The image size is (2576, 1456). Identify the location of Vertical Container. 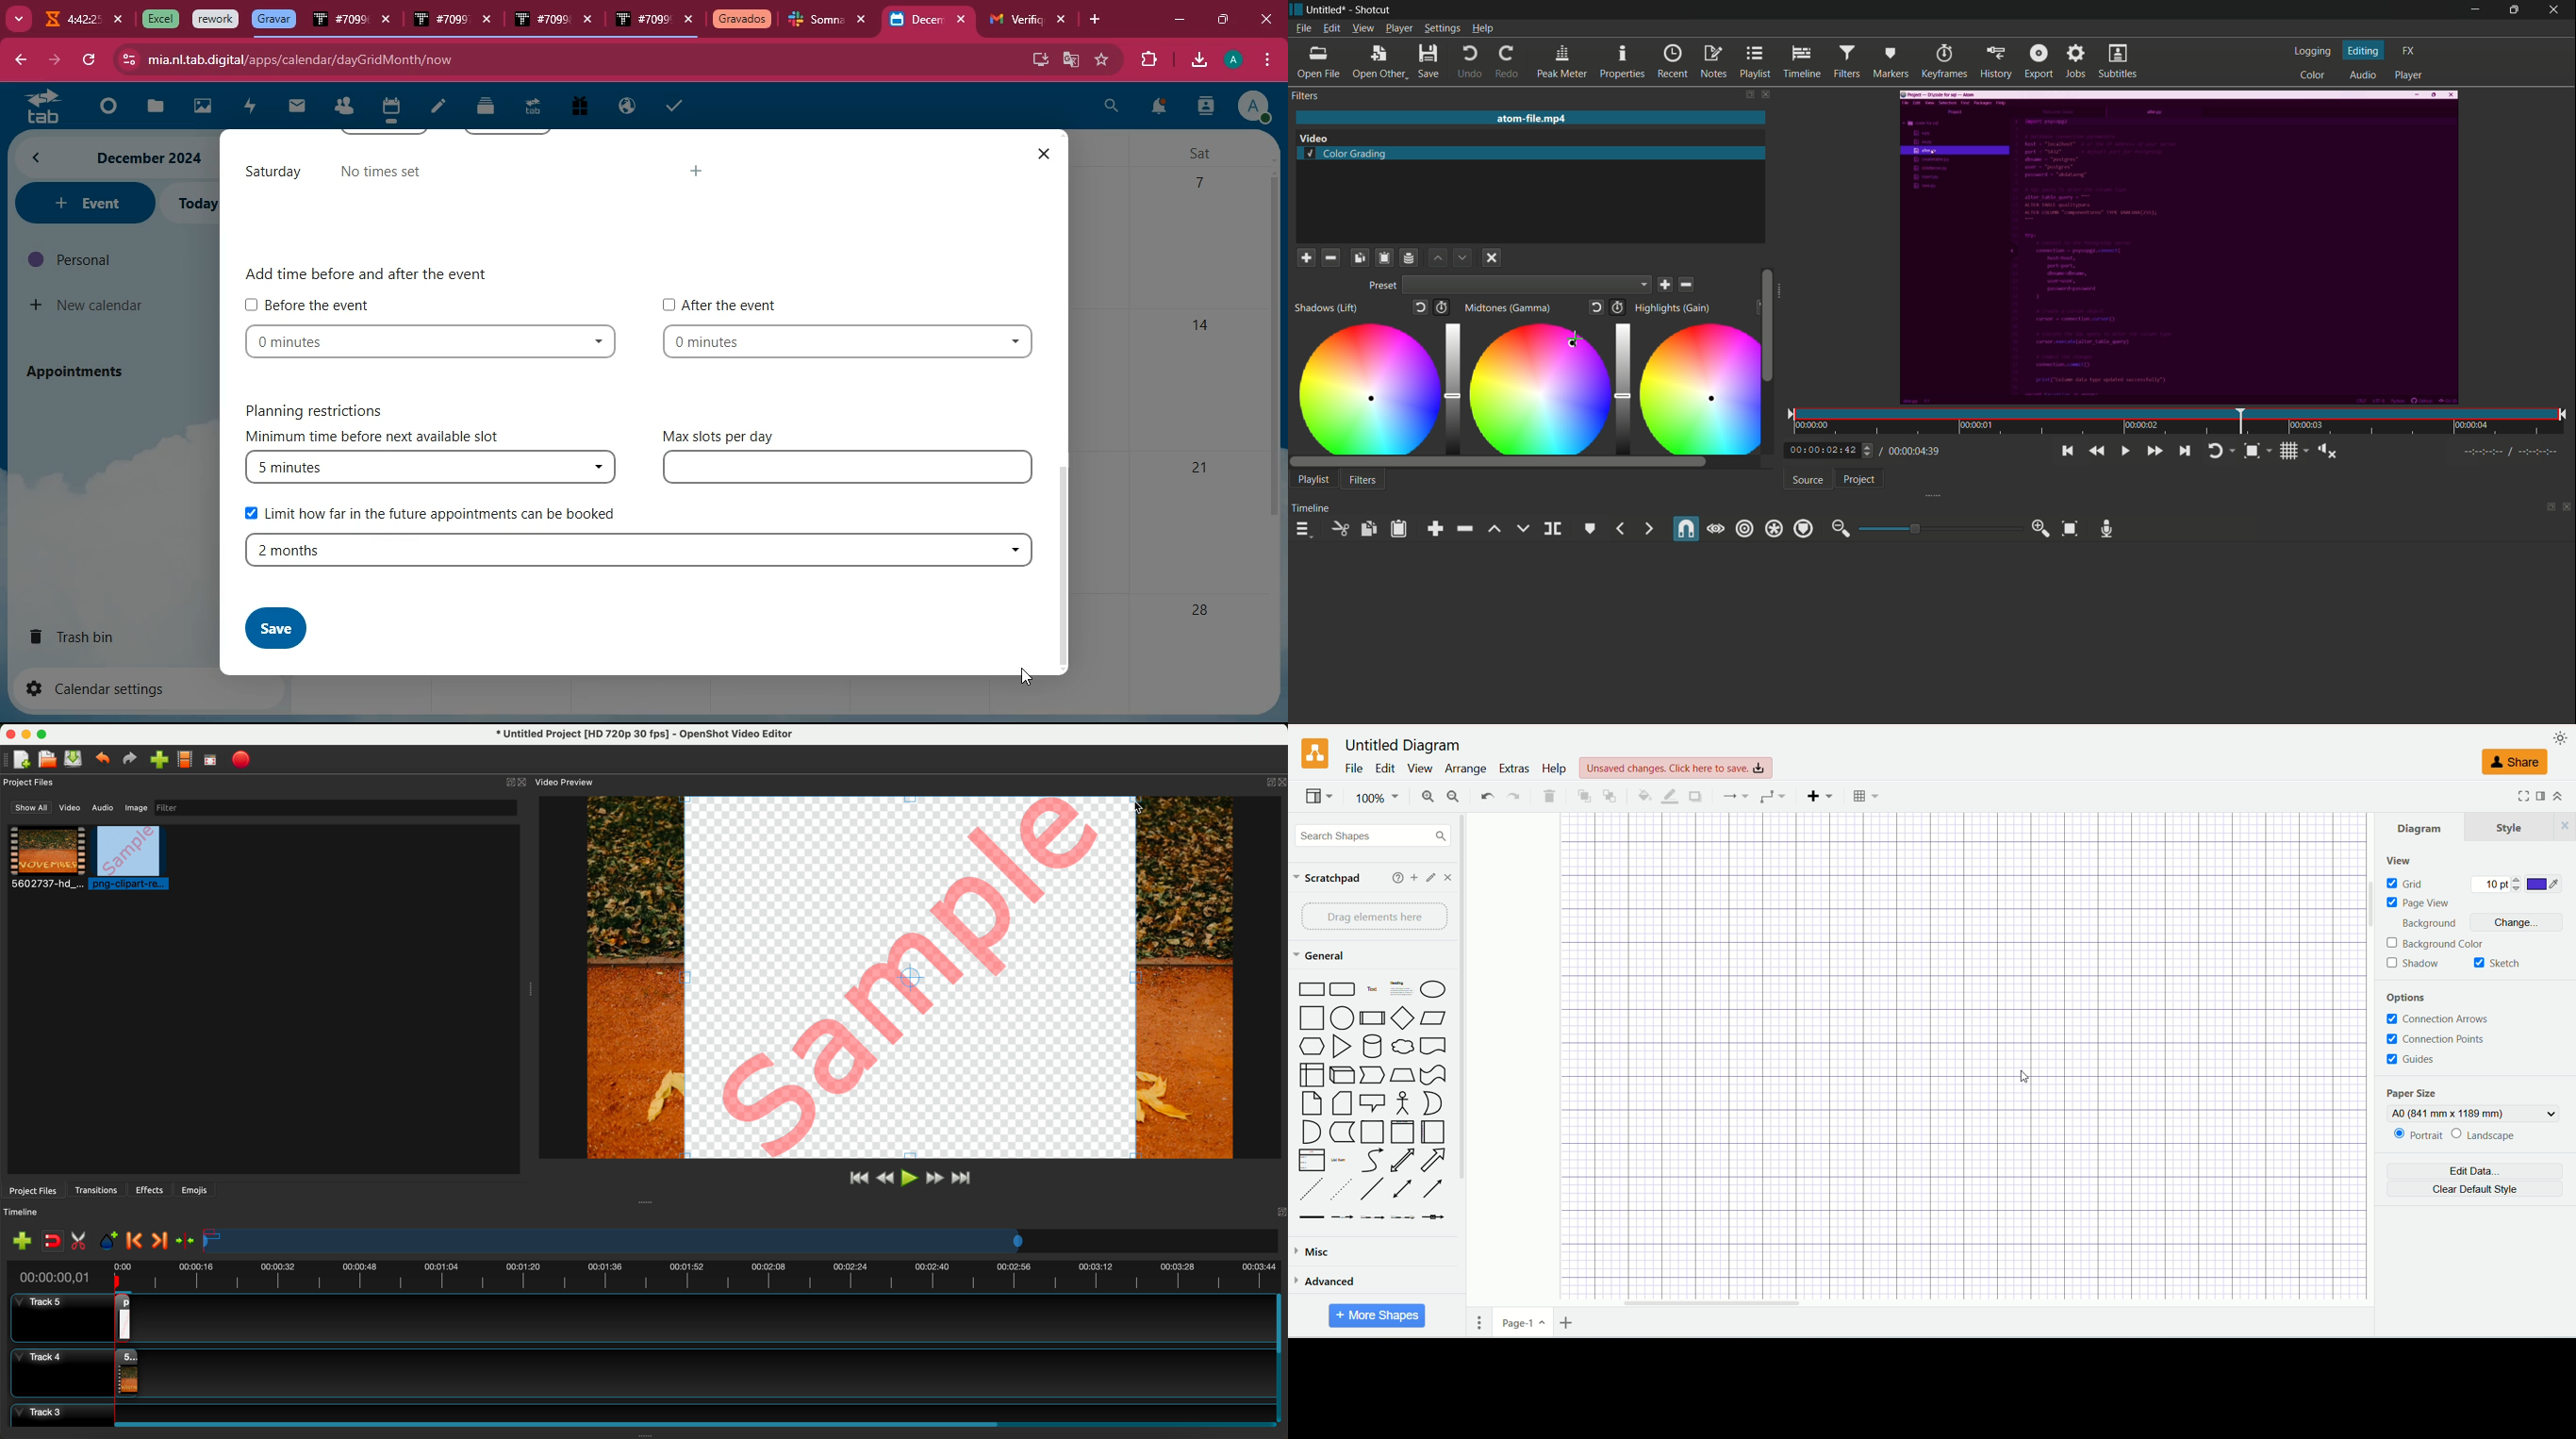
(1402, 1133).